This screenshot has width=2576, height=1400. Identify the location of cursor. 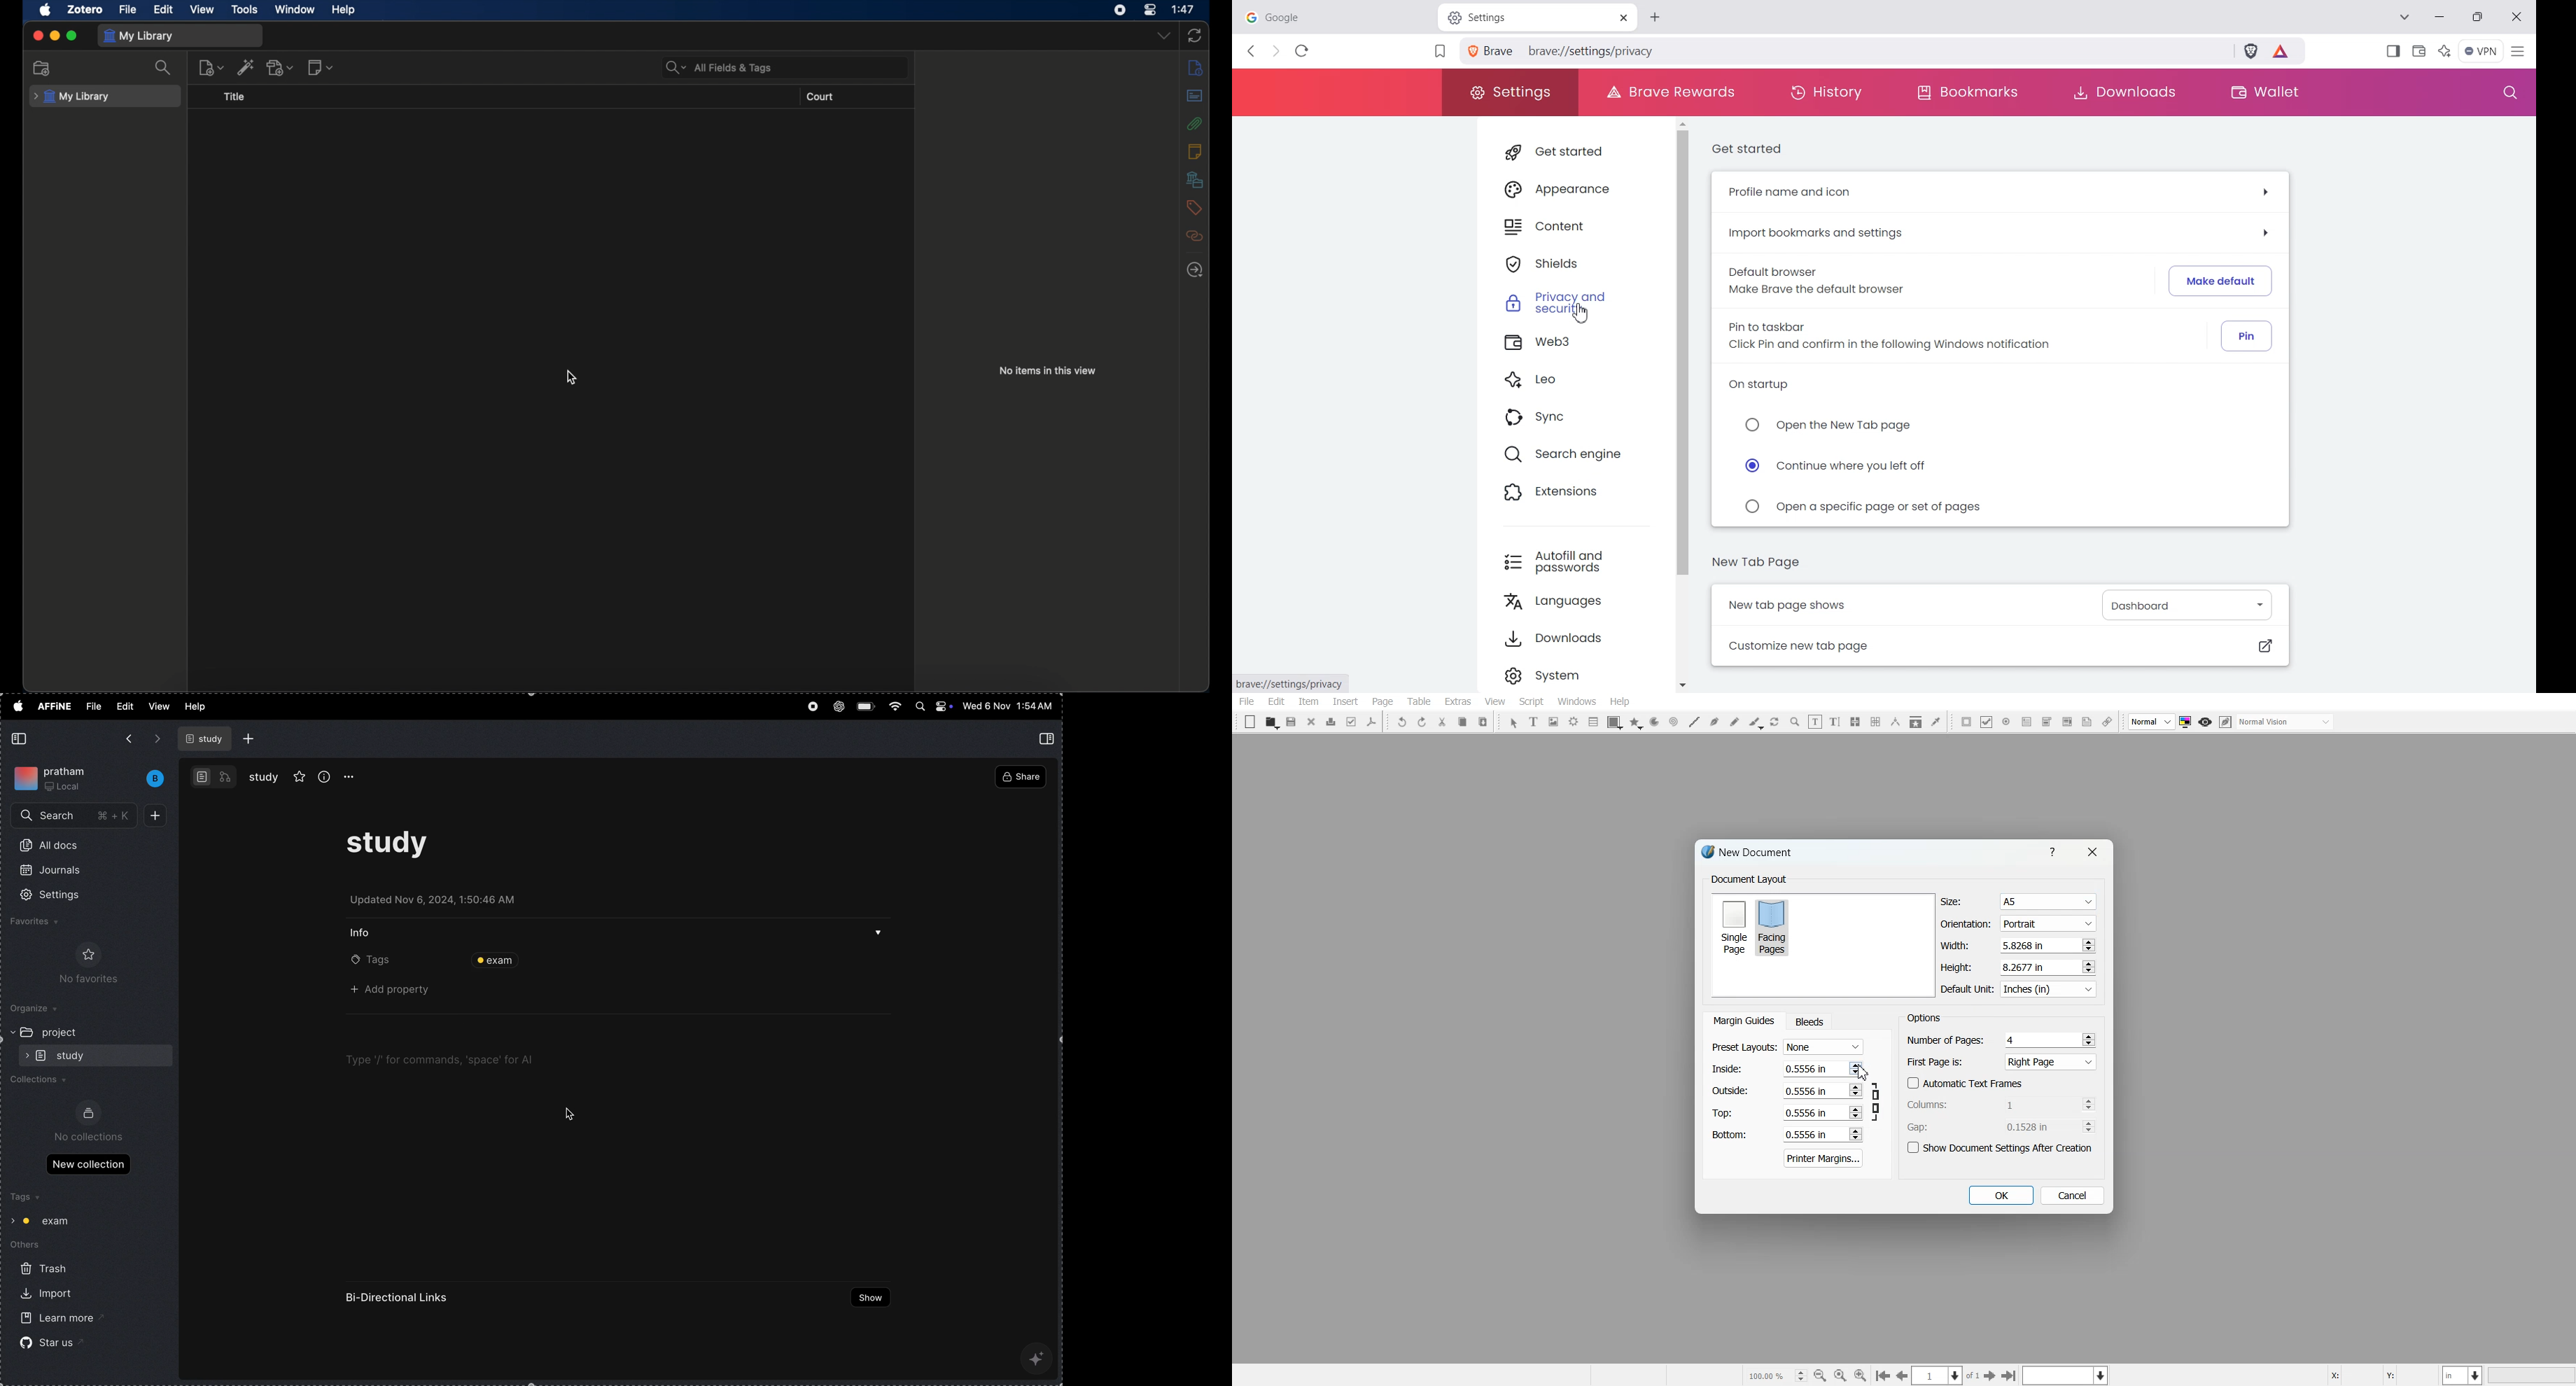
(572, 1112).